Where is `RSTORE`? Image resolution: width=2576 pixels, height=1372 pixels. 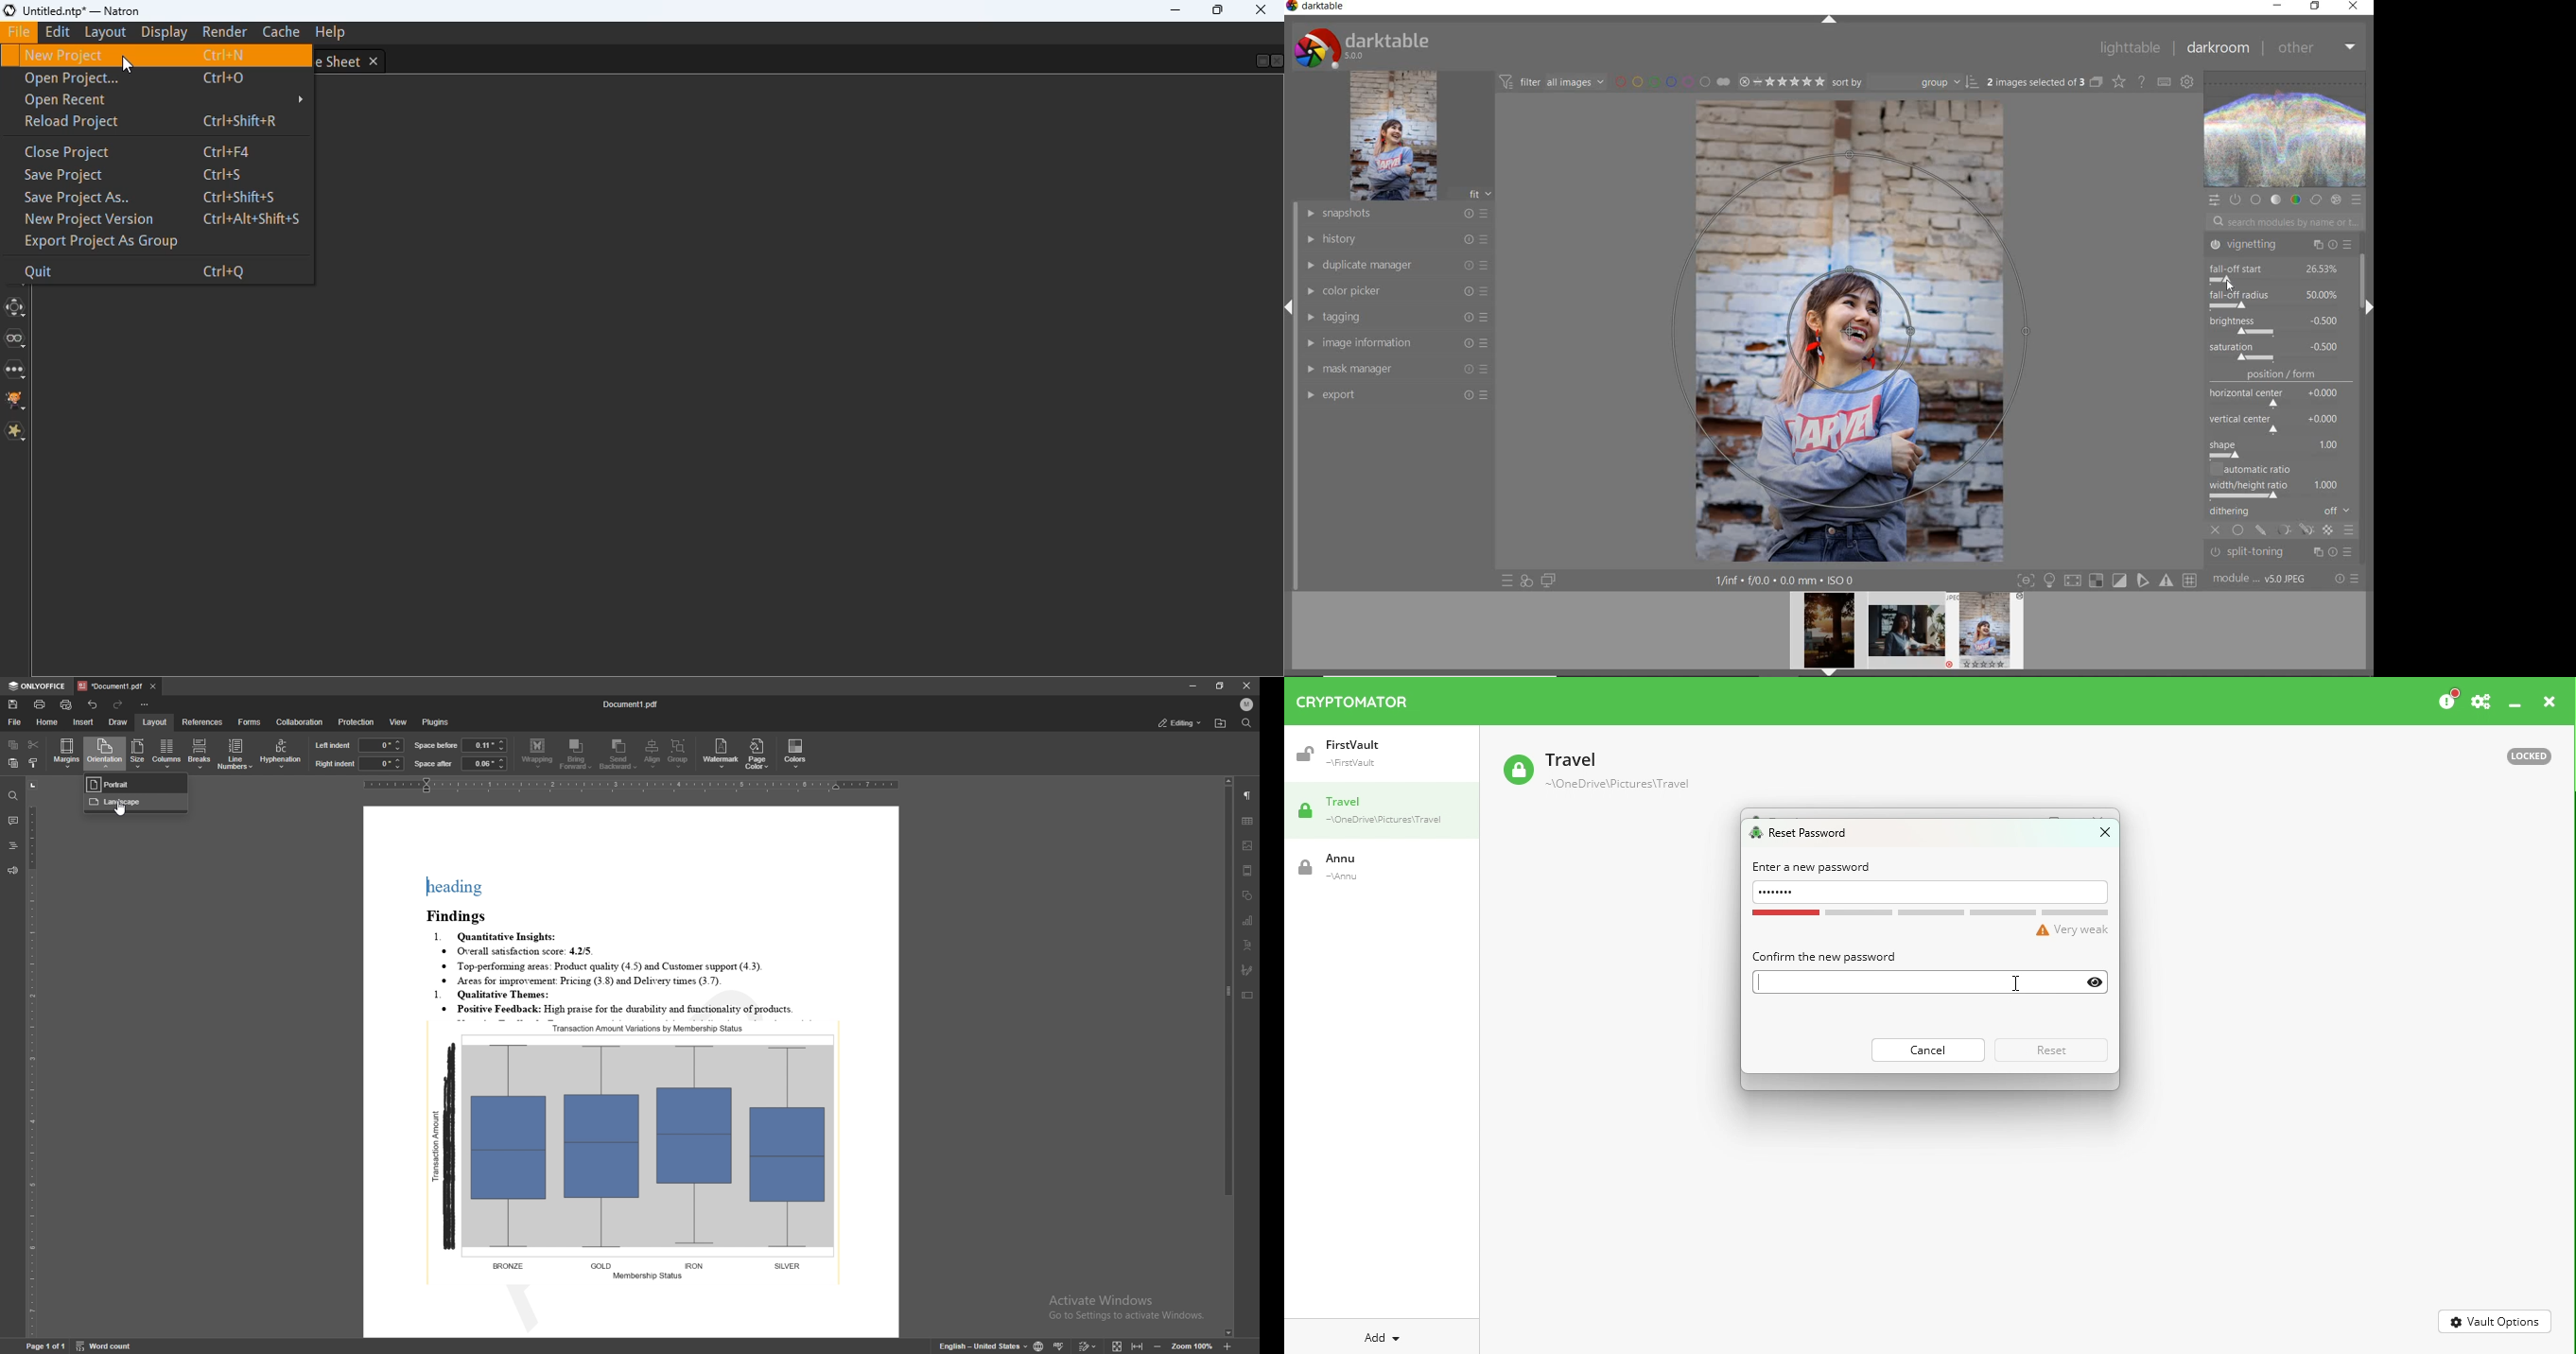 RSTORE is located at coordinates (2313, 6).